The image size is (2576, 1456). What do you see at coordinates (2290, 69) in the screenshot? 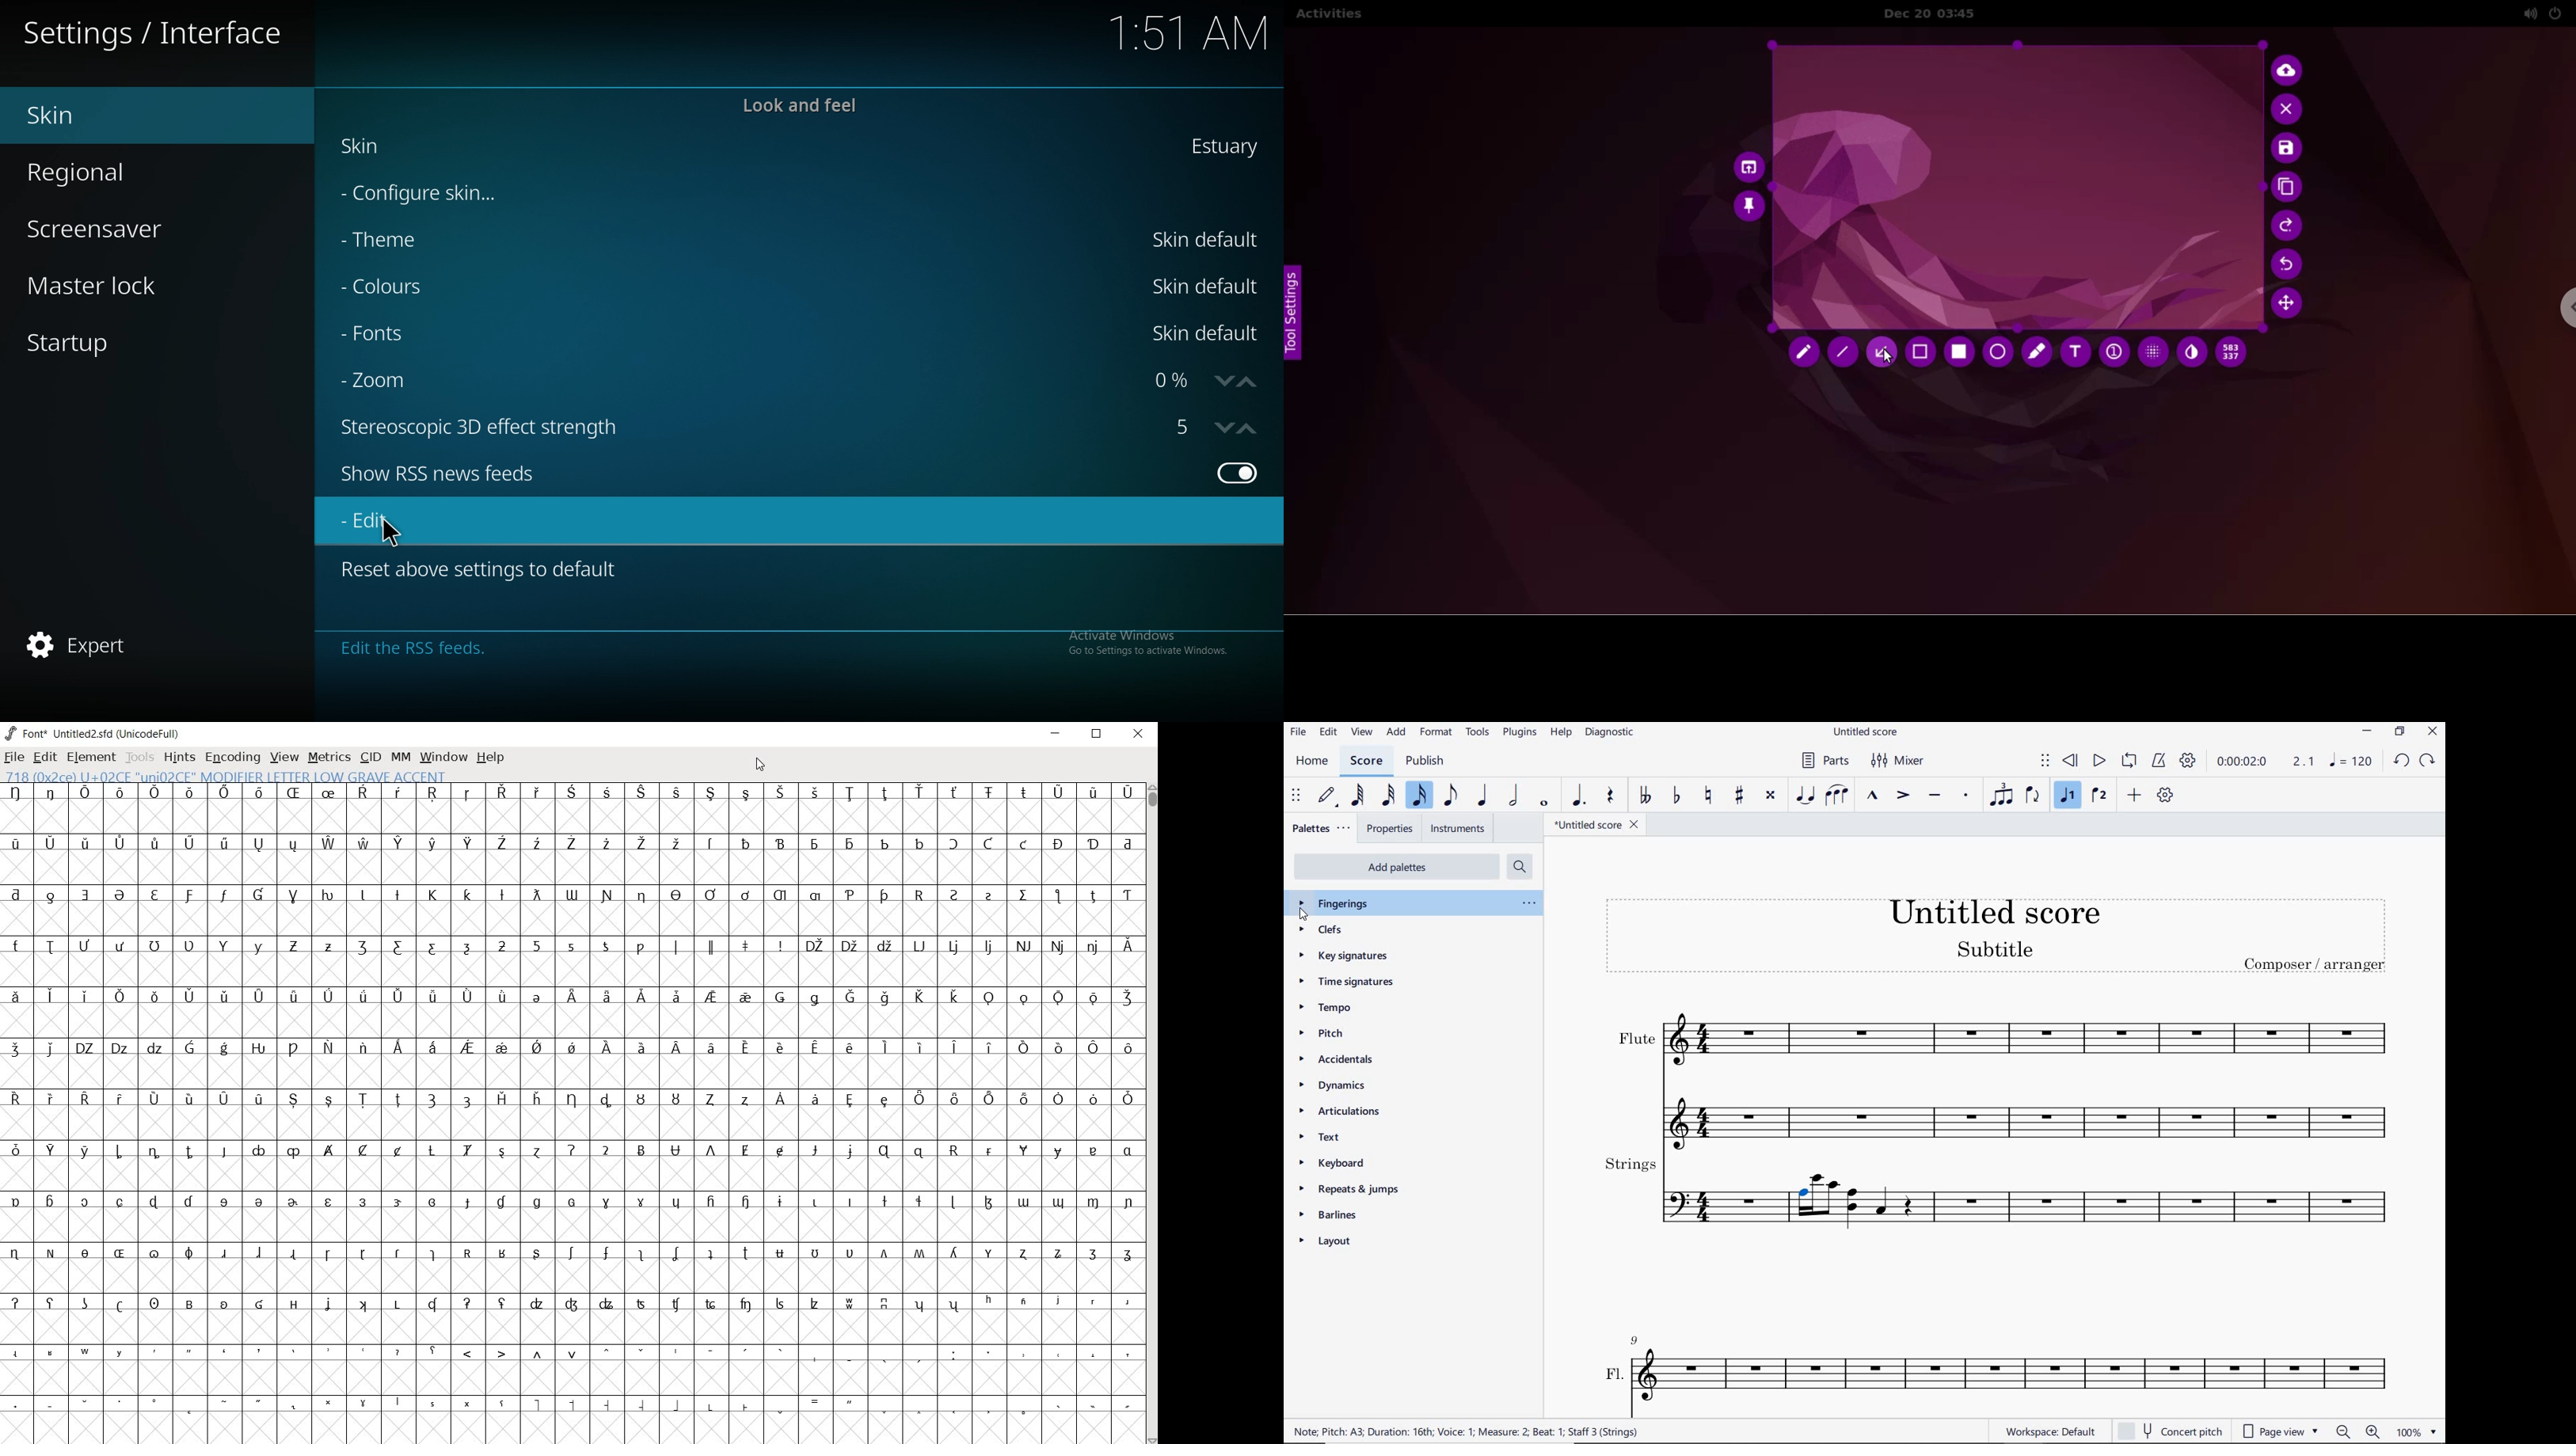
I see `upload` at bounding box center [2290, 69].